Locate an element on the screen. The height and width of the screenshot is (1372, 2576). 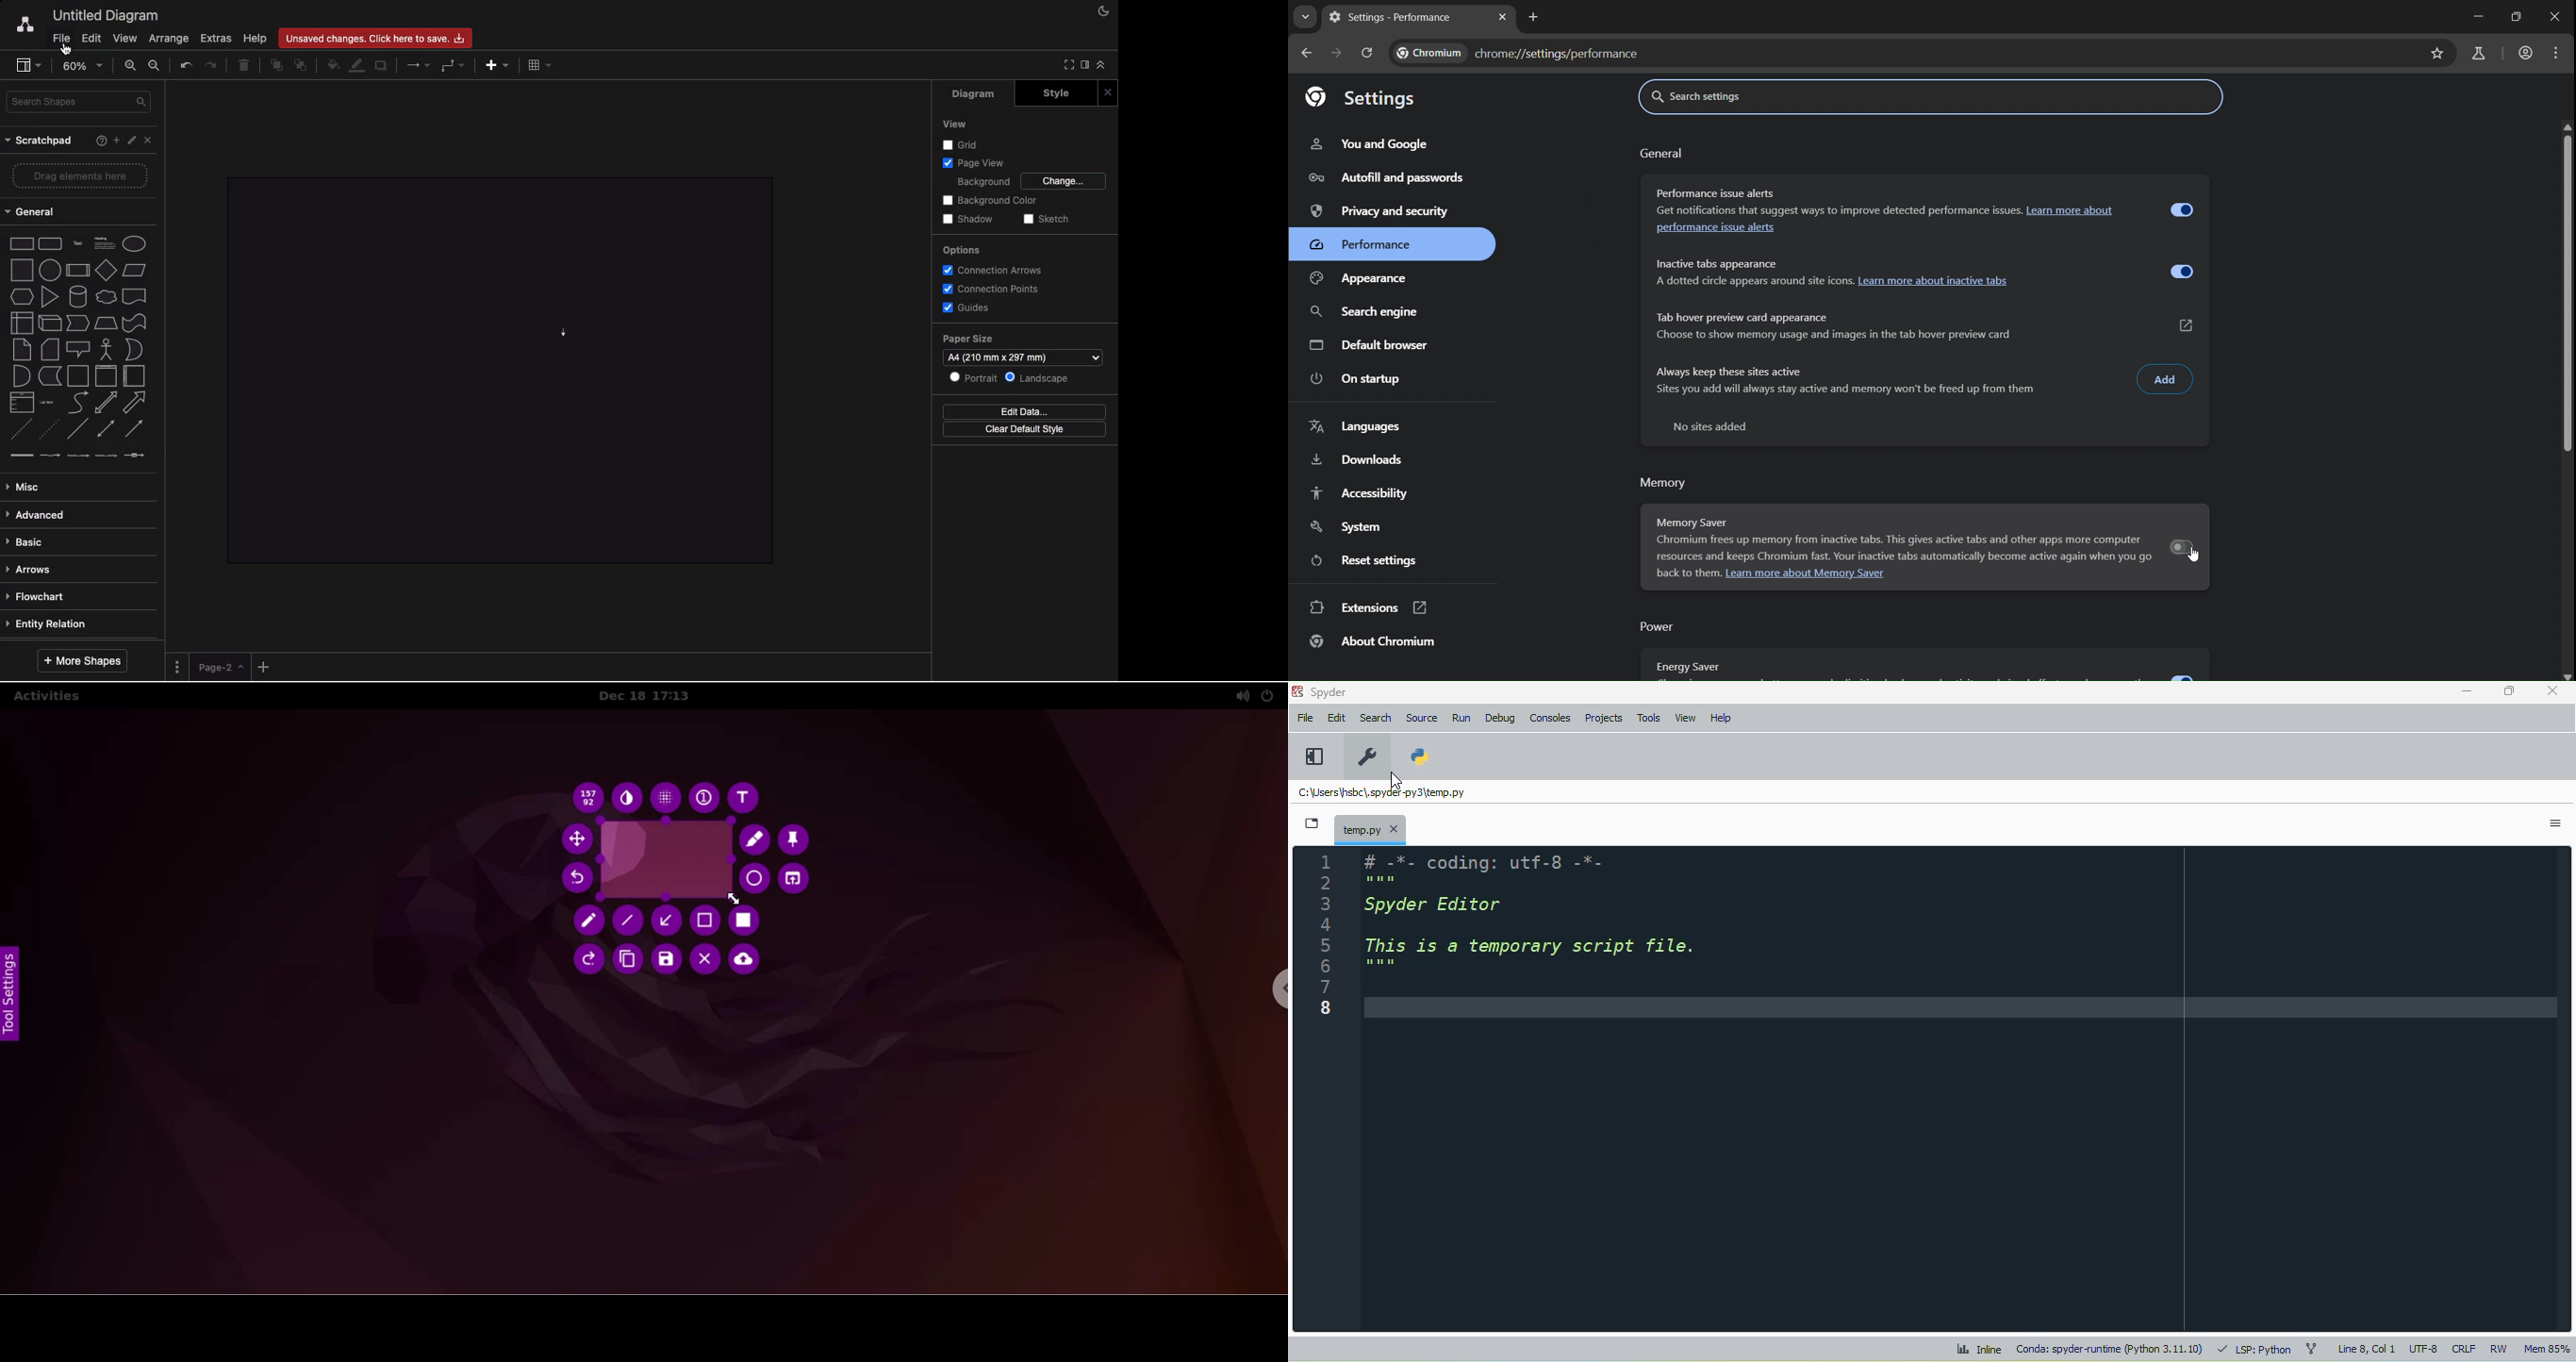
Clear default style is located at coordinates (1025, 430).